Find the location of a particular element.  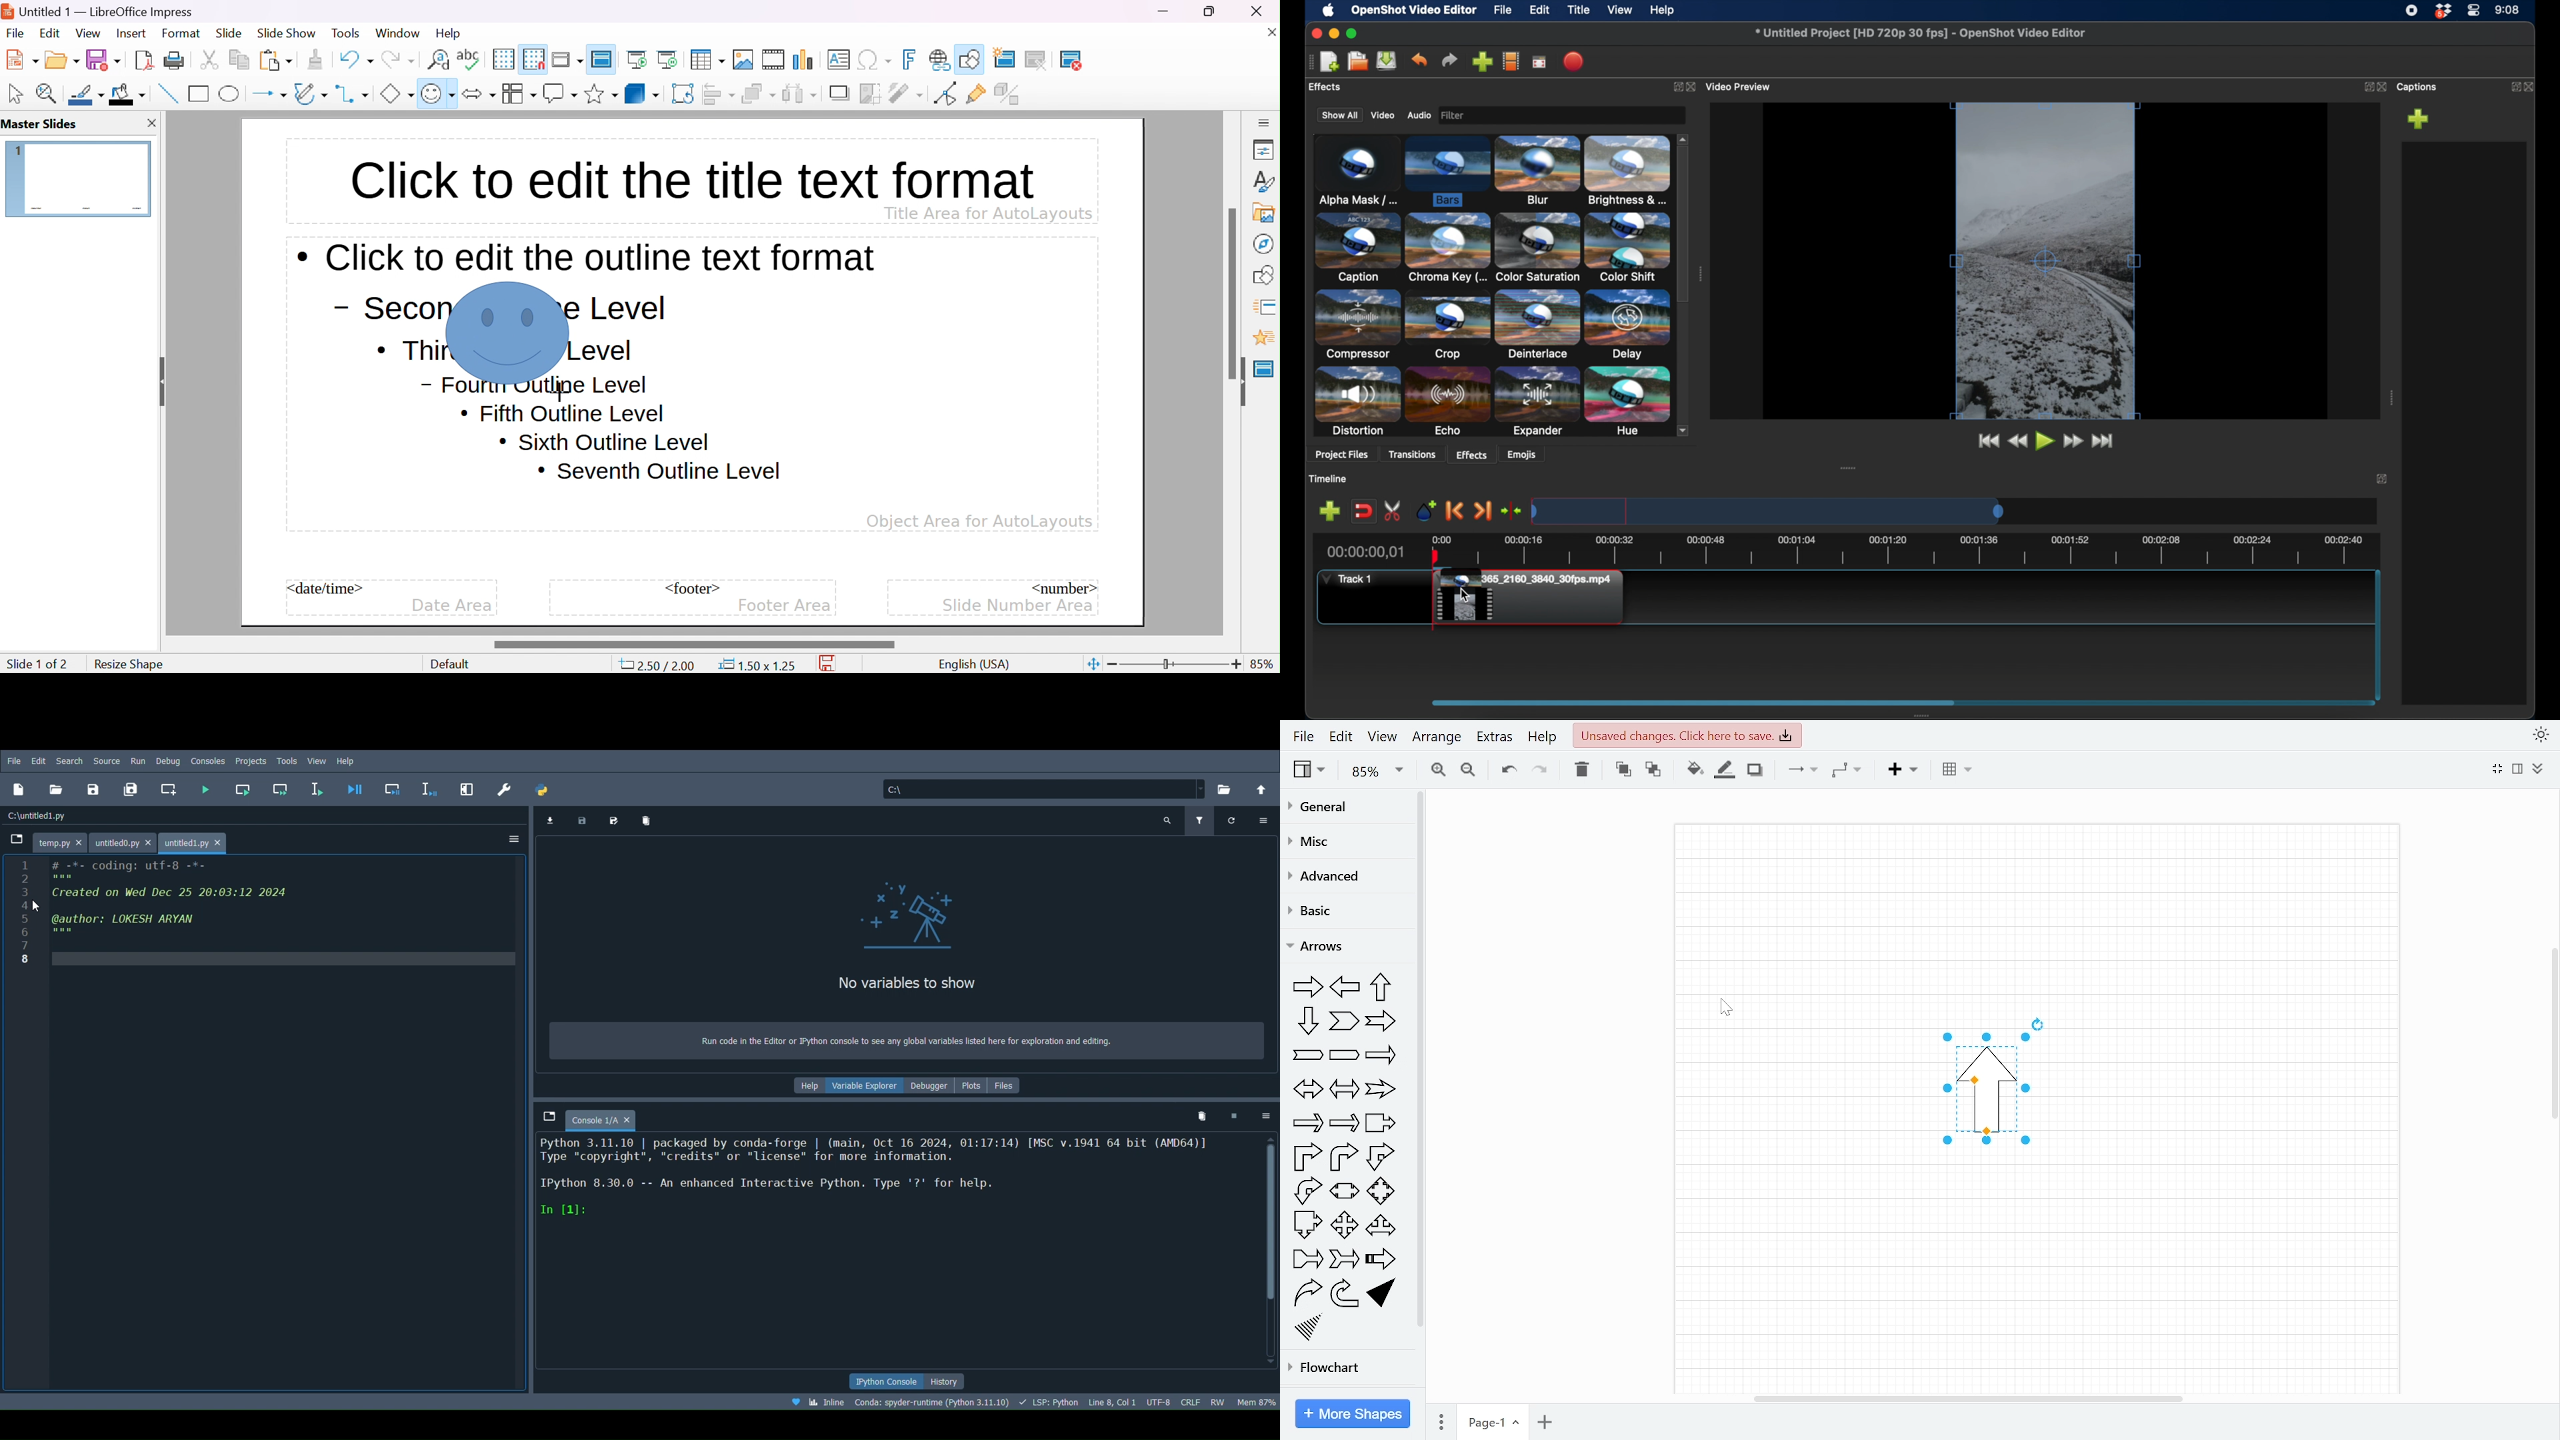

hue is located at coordinates (1626, 401).